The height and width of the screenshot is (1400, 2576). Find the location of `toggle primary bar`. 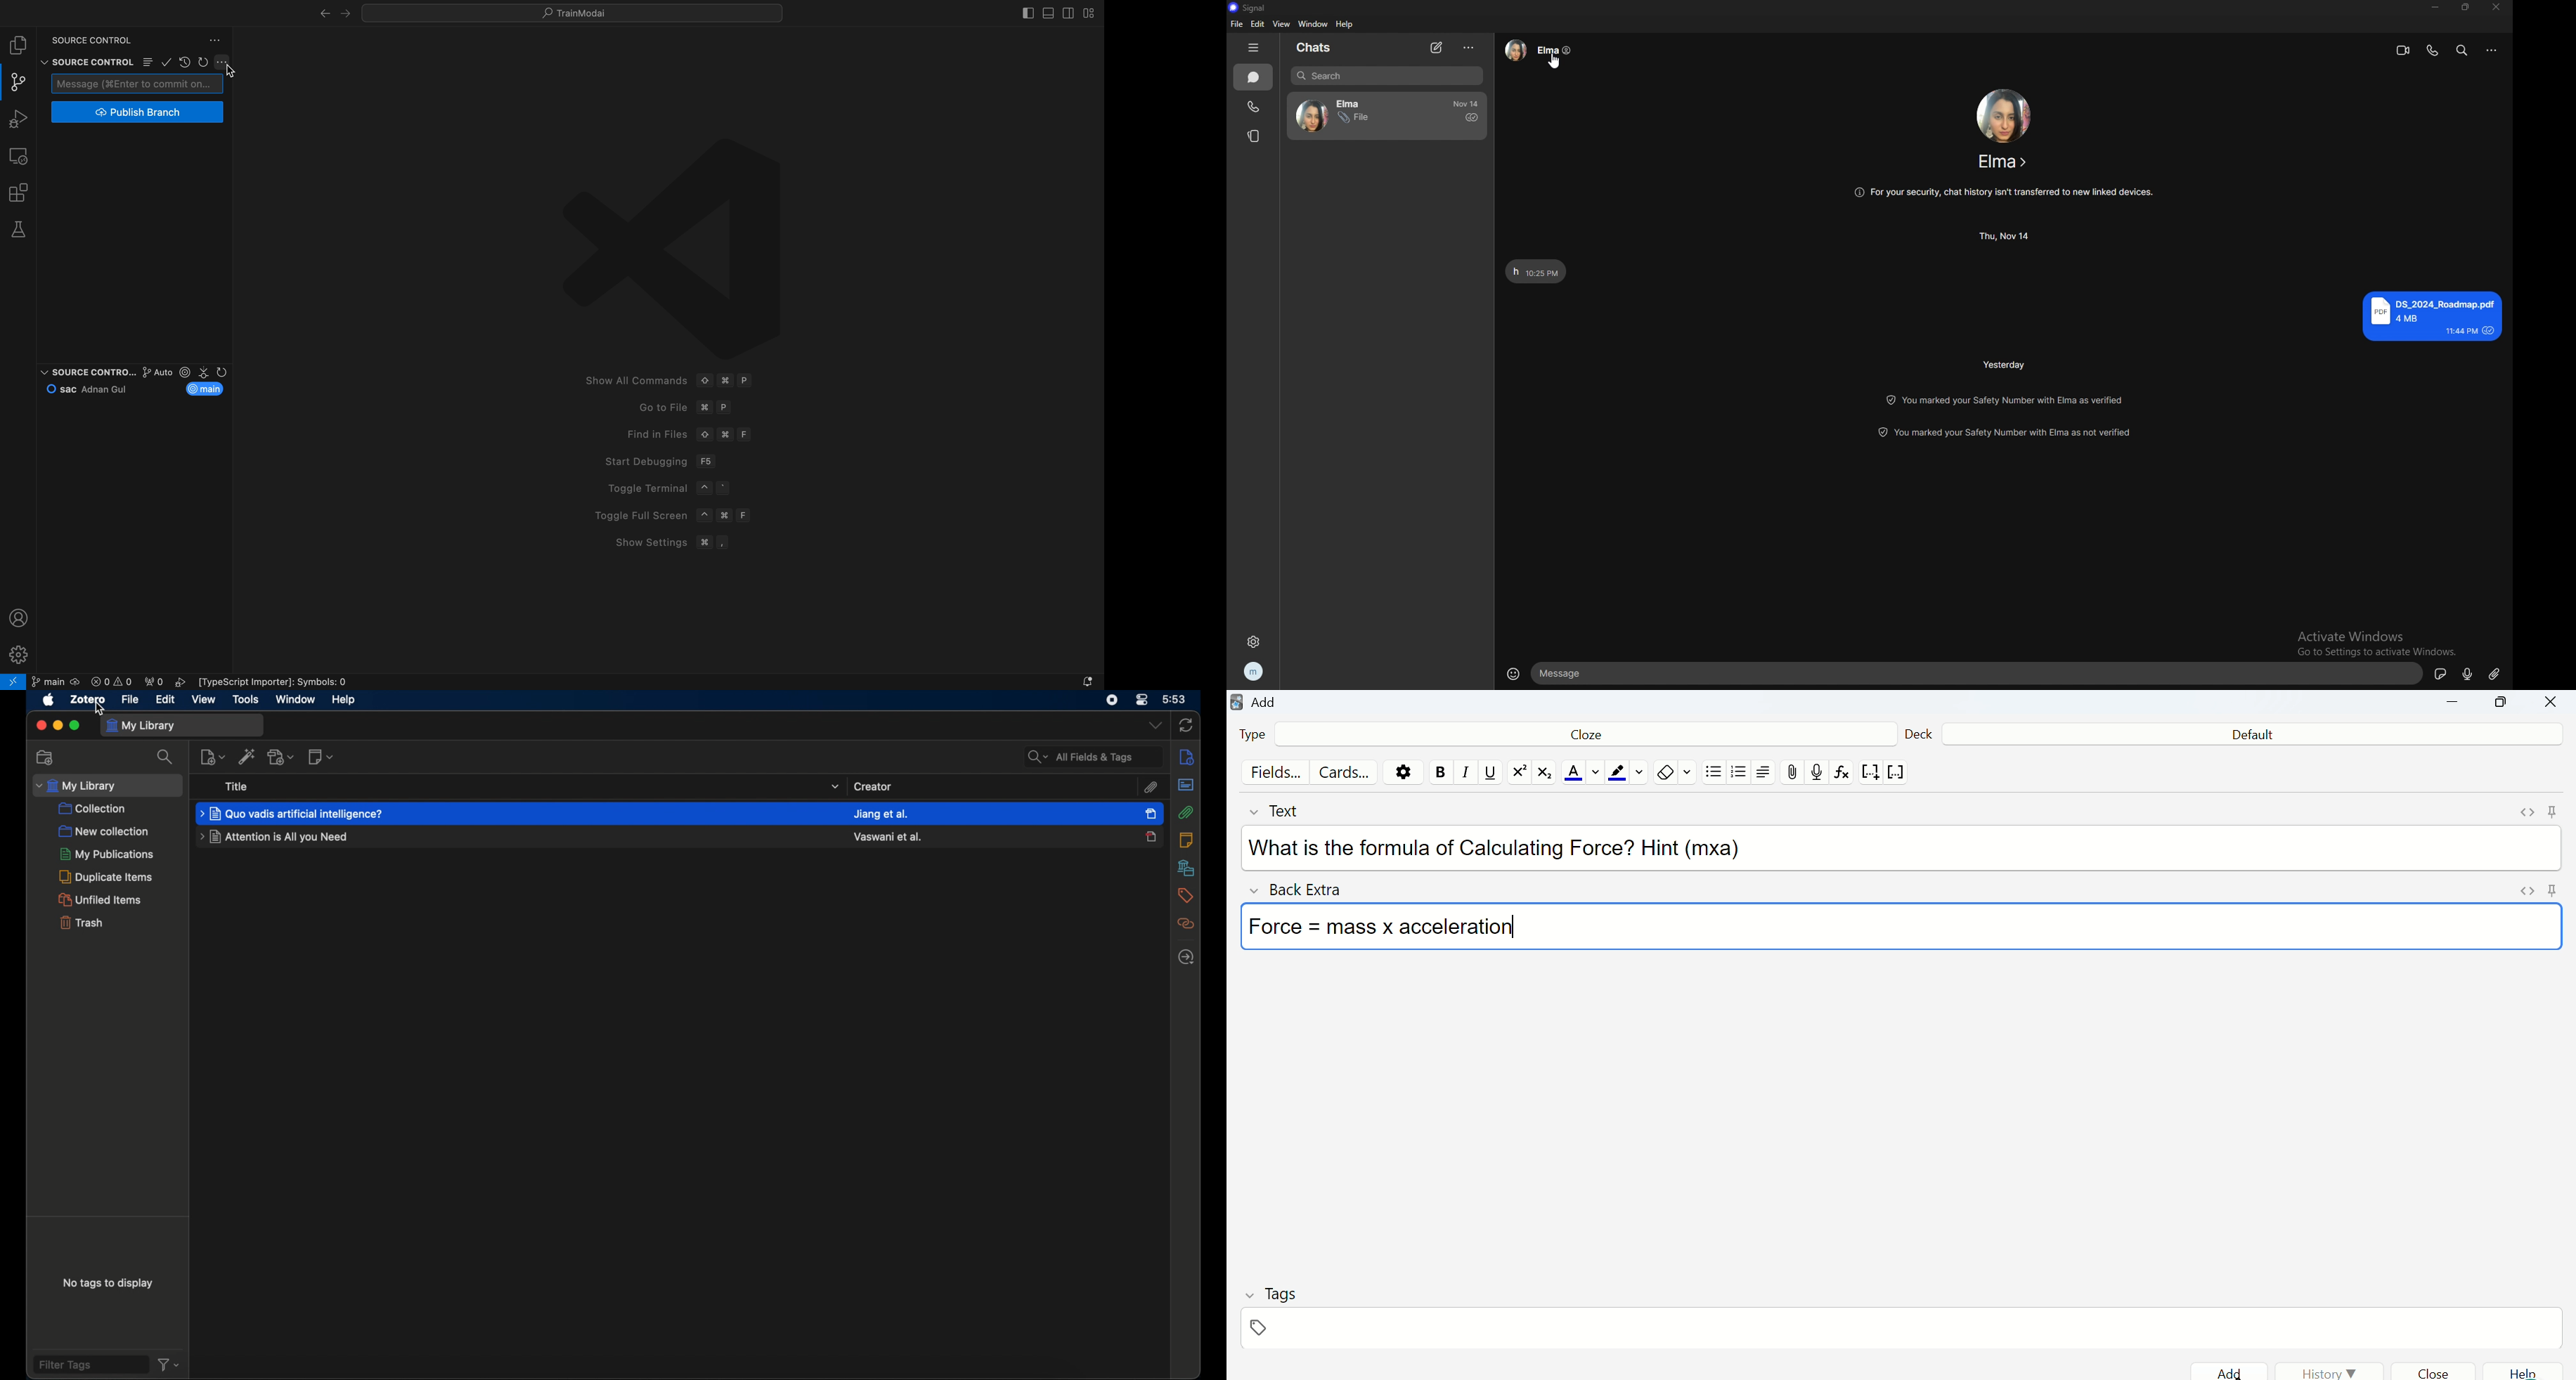

toggle primary bar is located at coordinates (1050, 12).